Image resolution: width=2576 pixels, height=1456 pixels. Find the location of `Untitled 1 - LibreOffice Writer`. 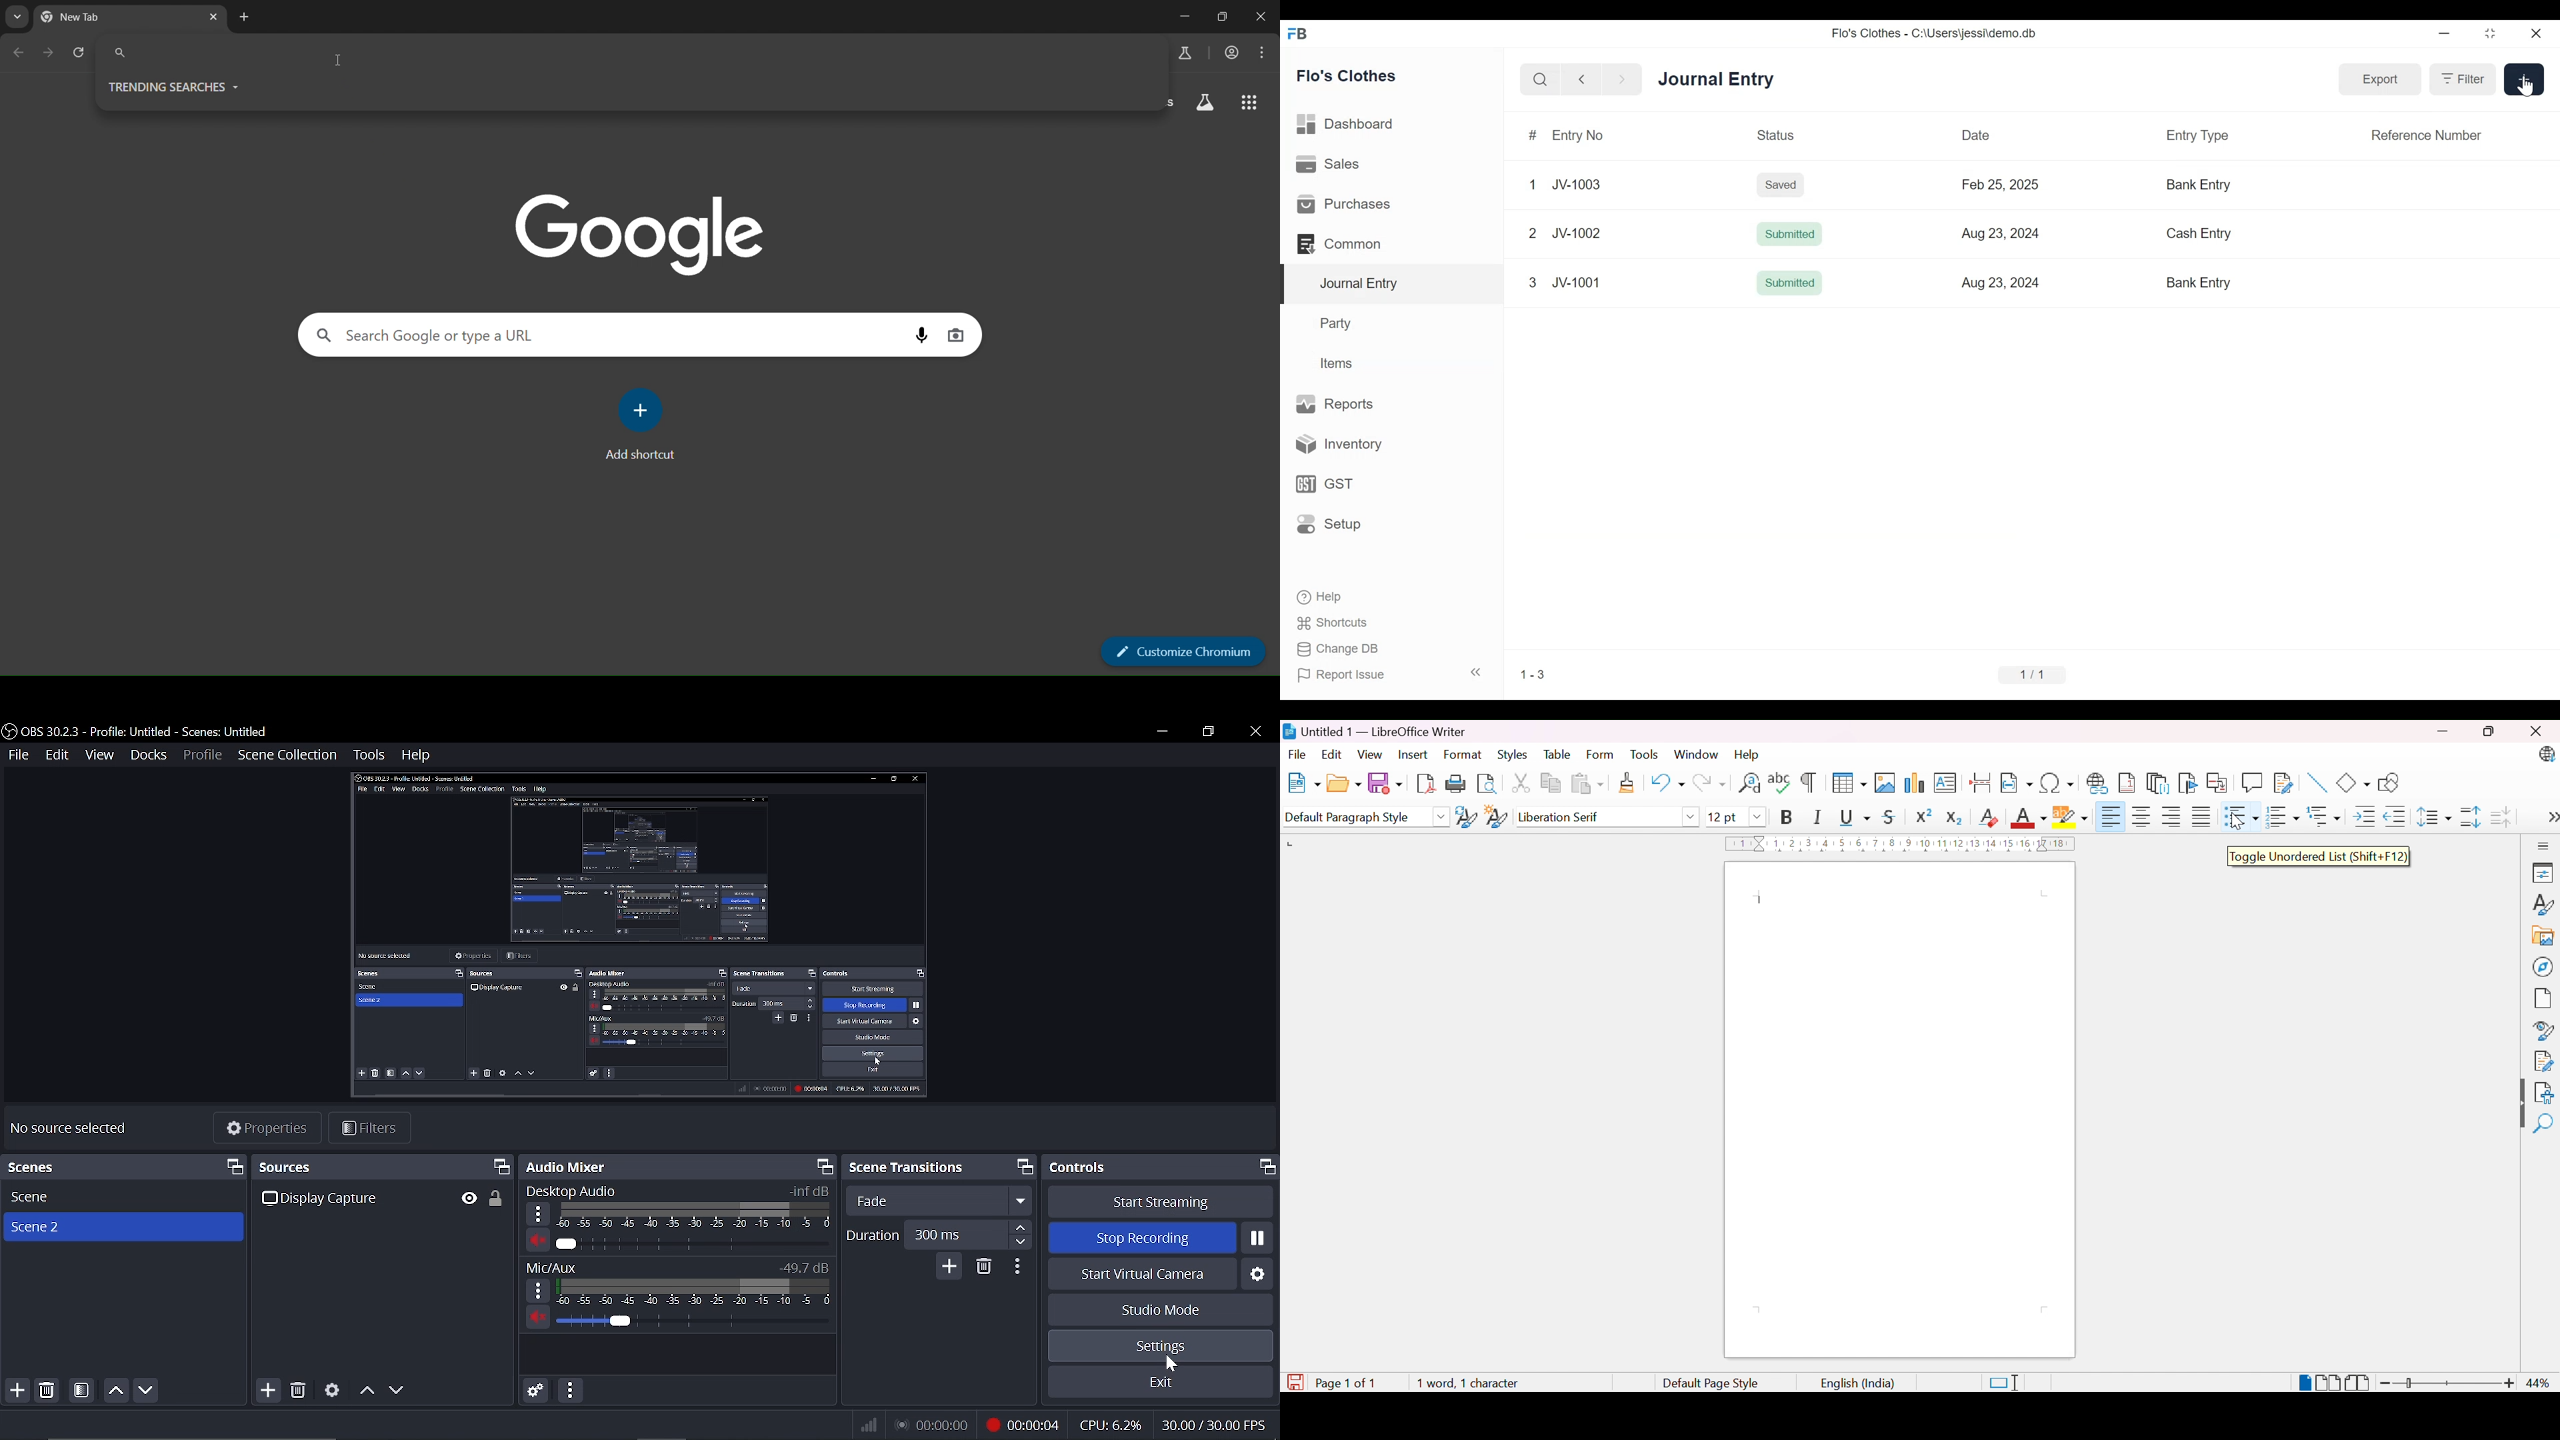

Untitled 1 - LibreOffice Writer is located at coordinates (1375, 730).